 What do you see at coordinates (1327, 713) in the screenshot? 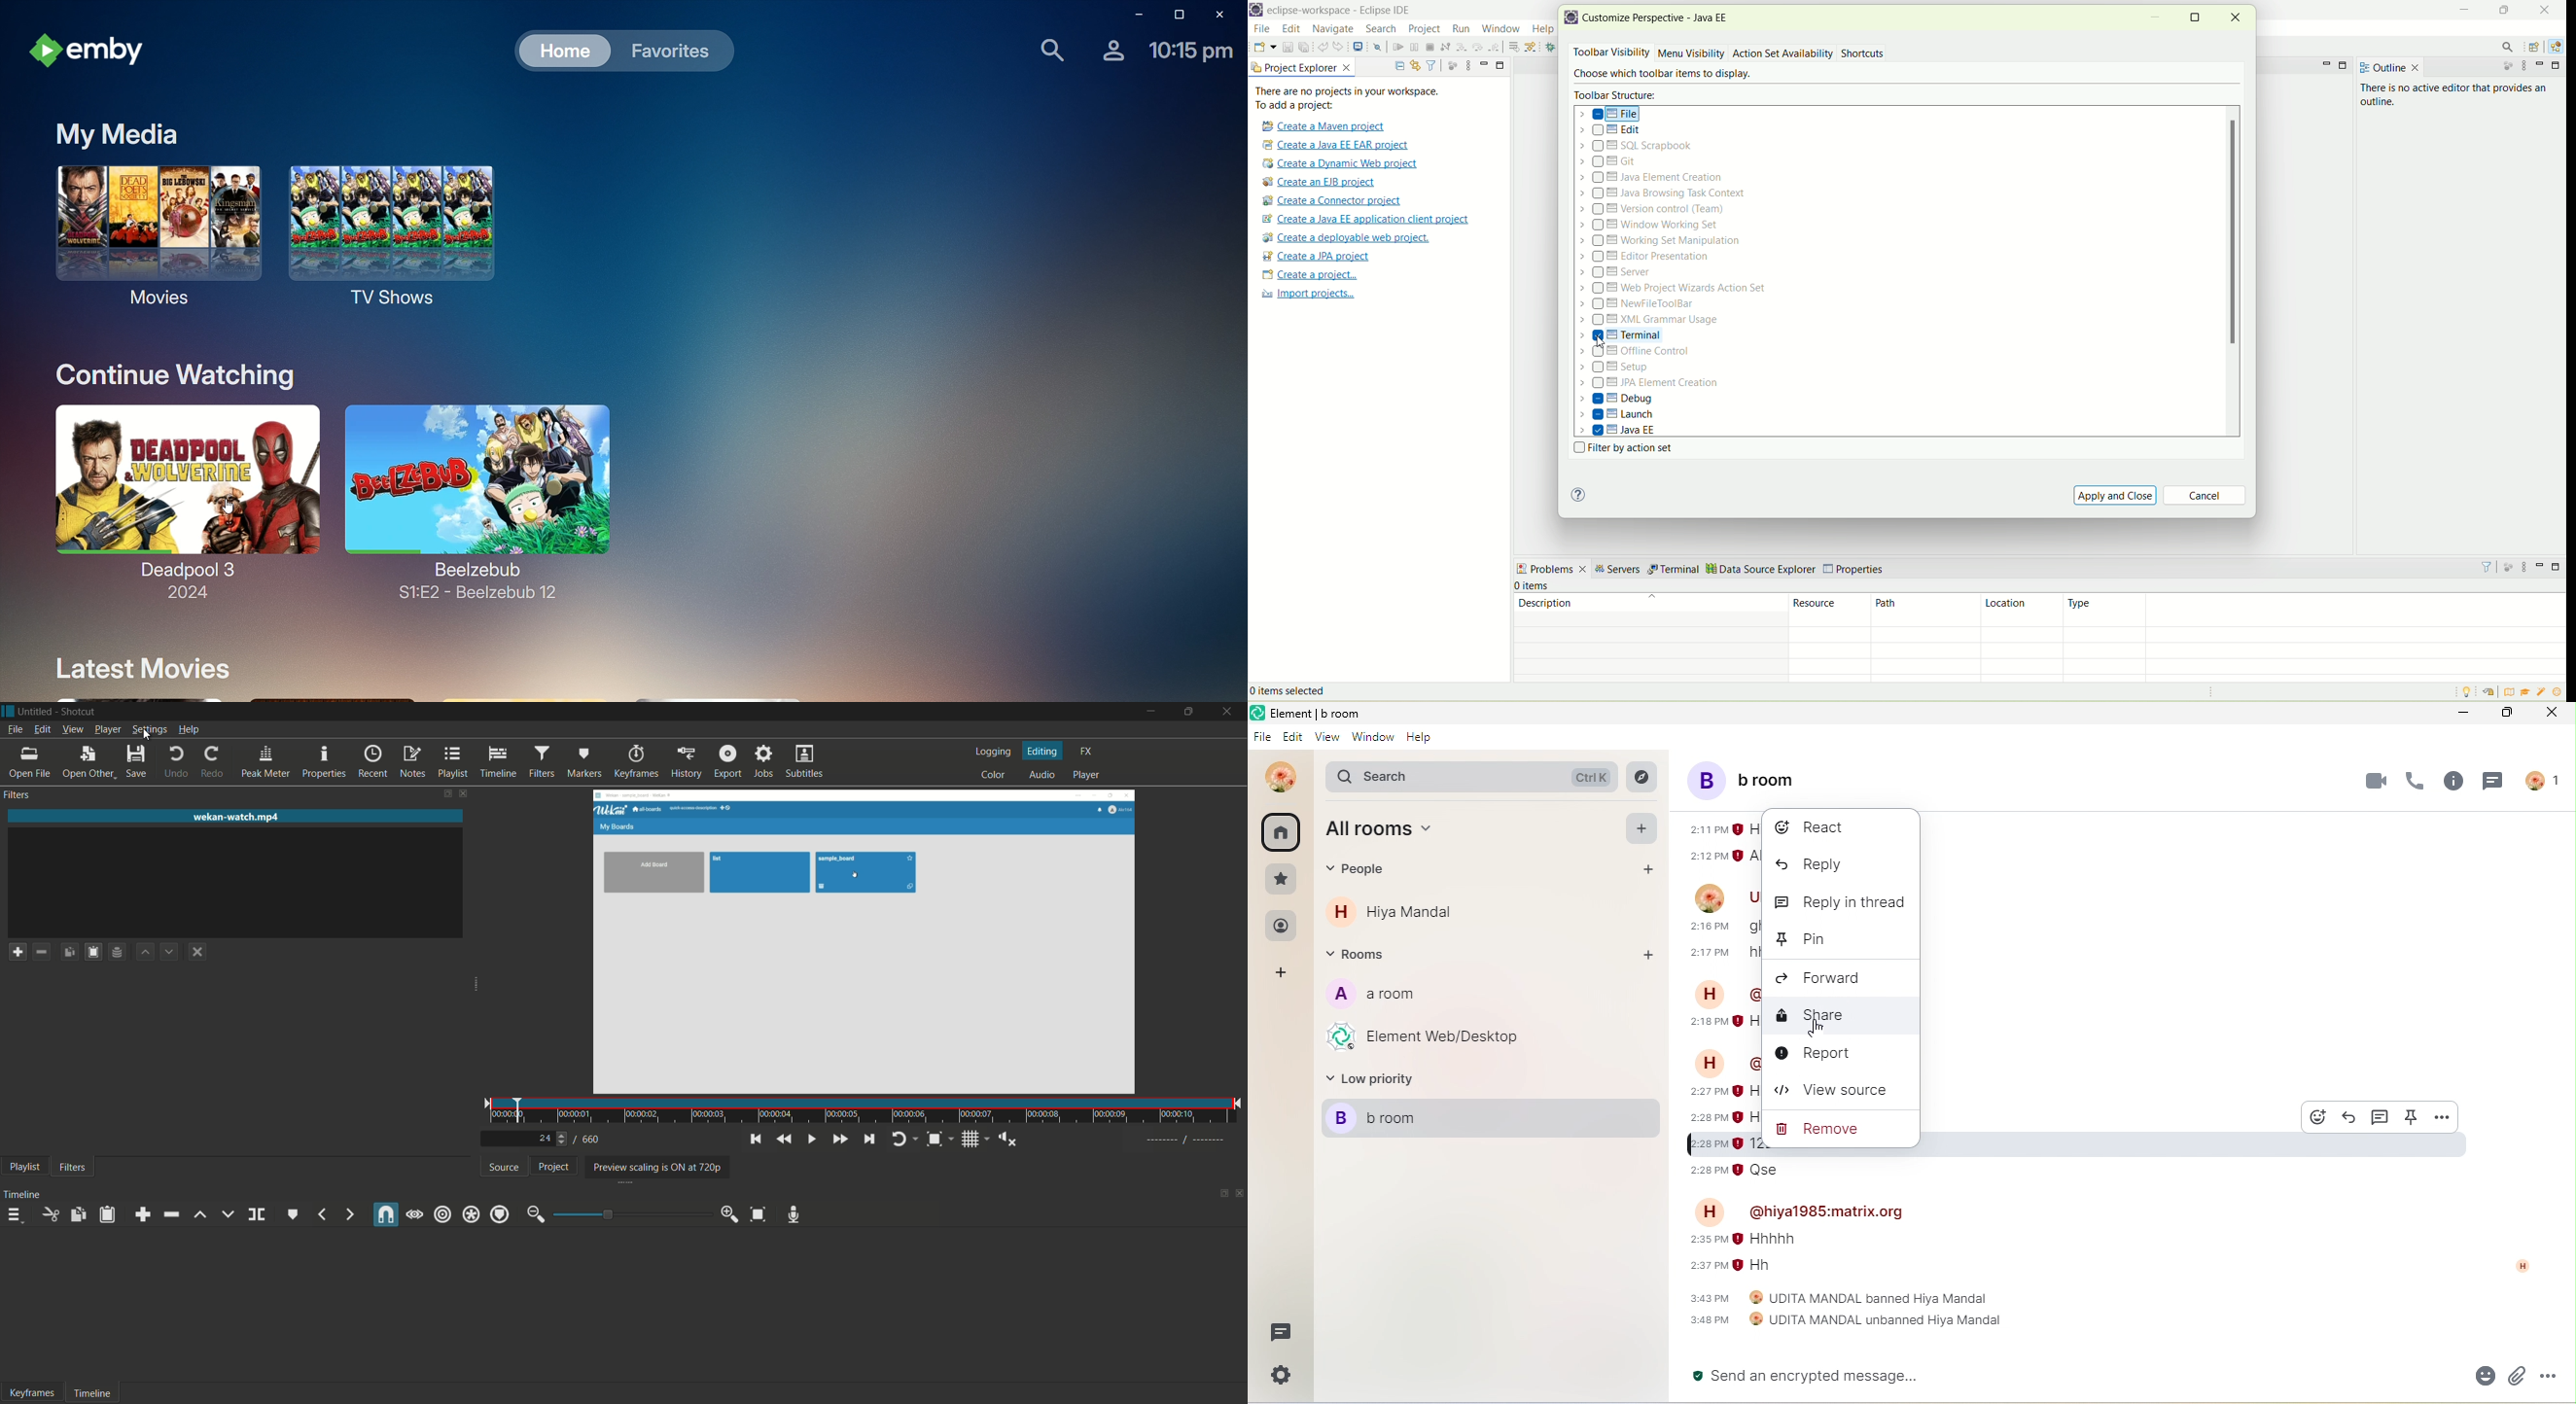
I see `Element | b room` at bounding box center [1327, 713].